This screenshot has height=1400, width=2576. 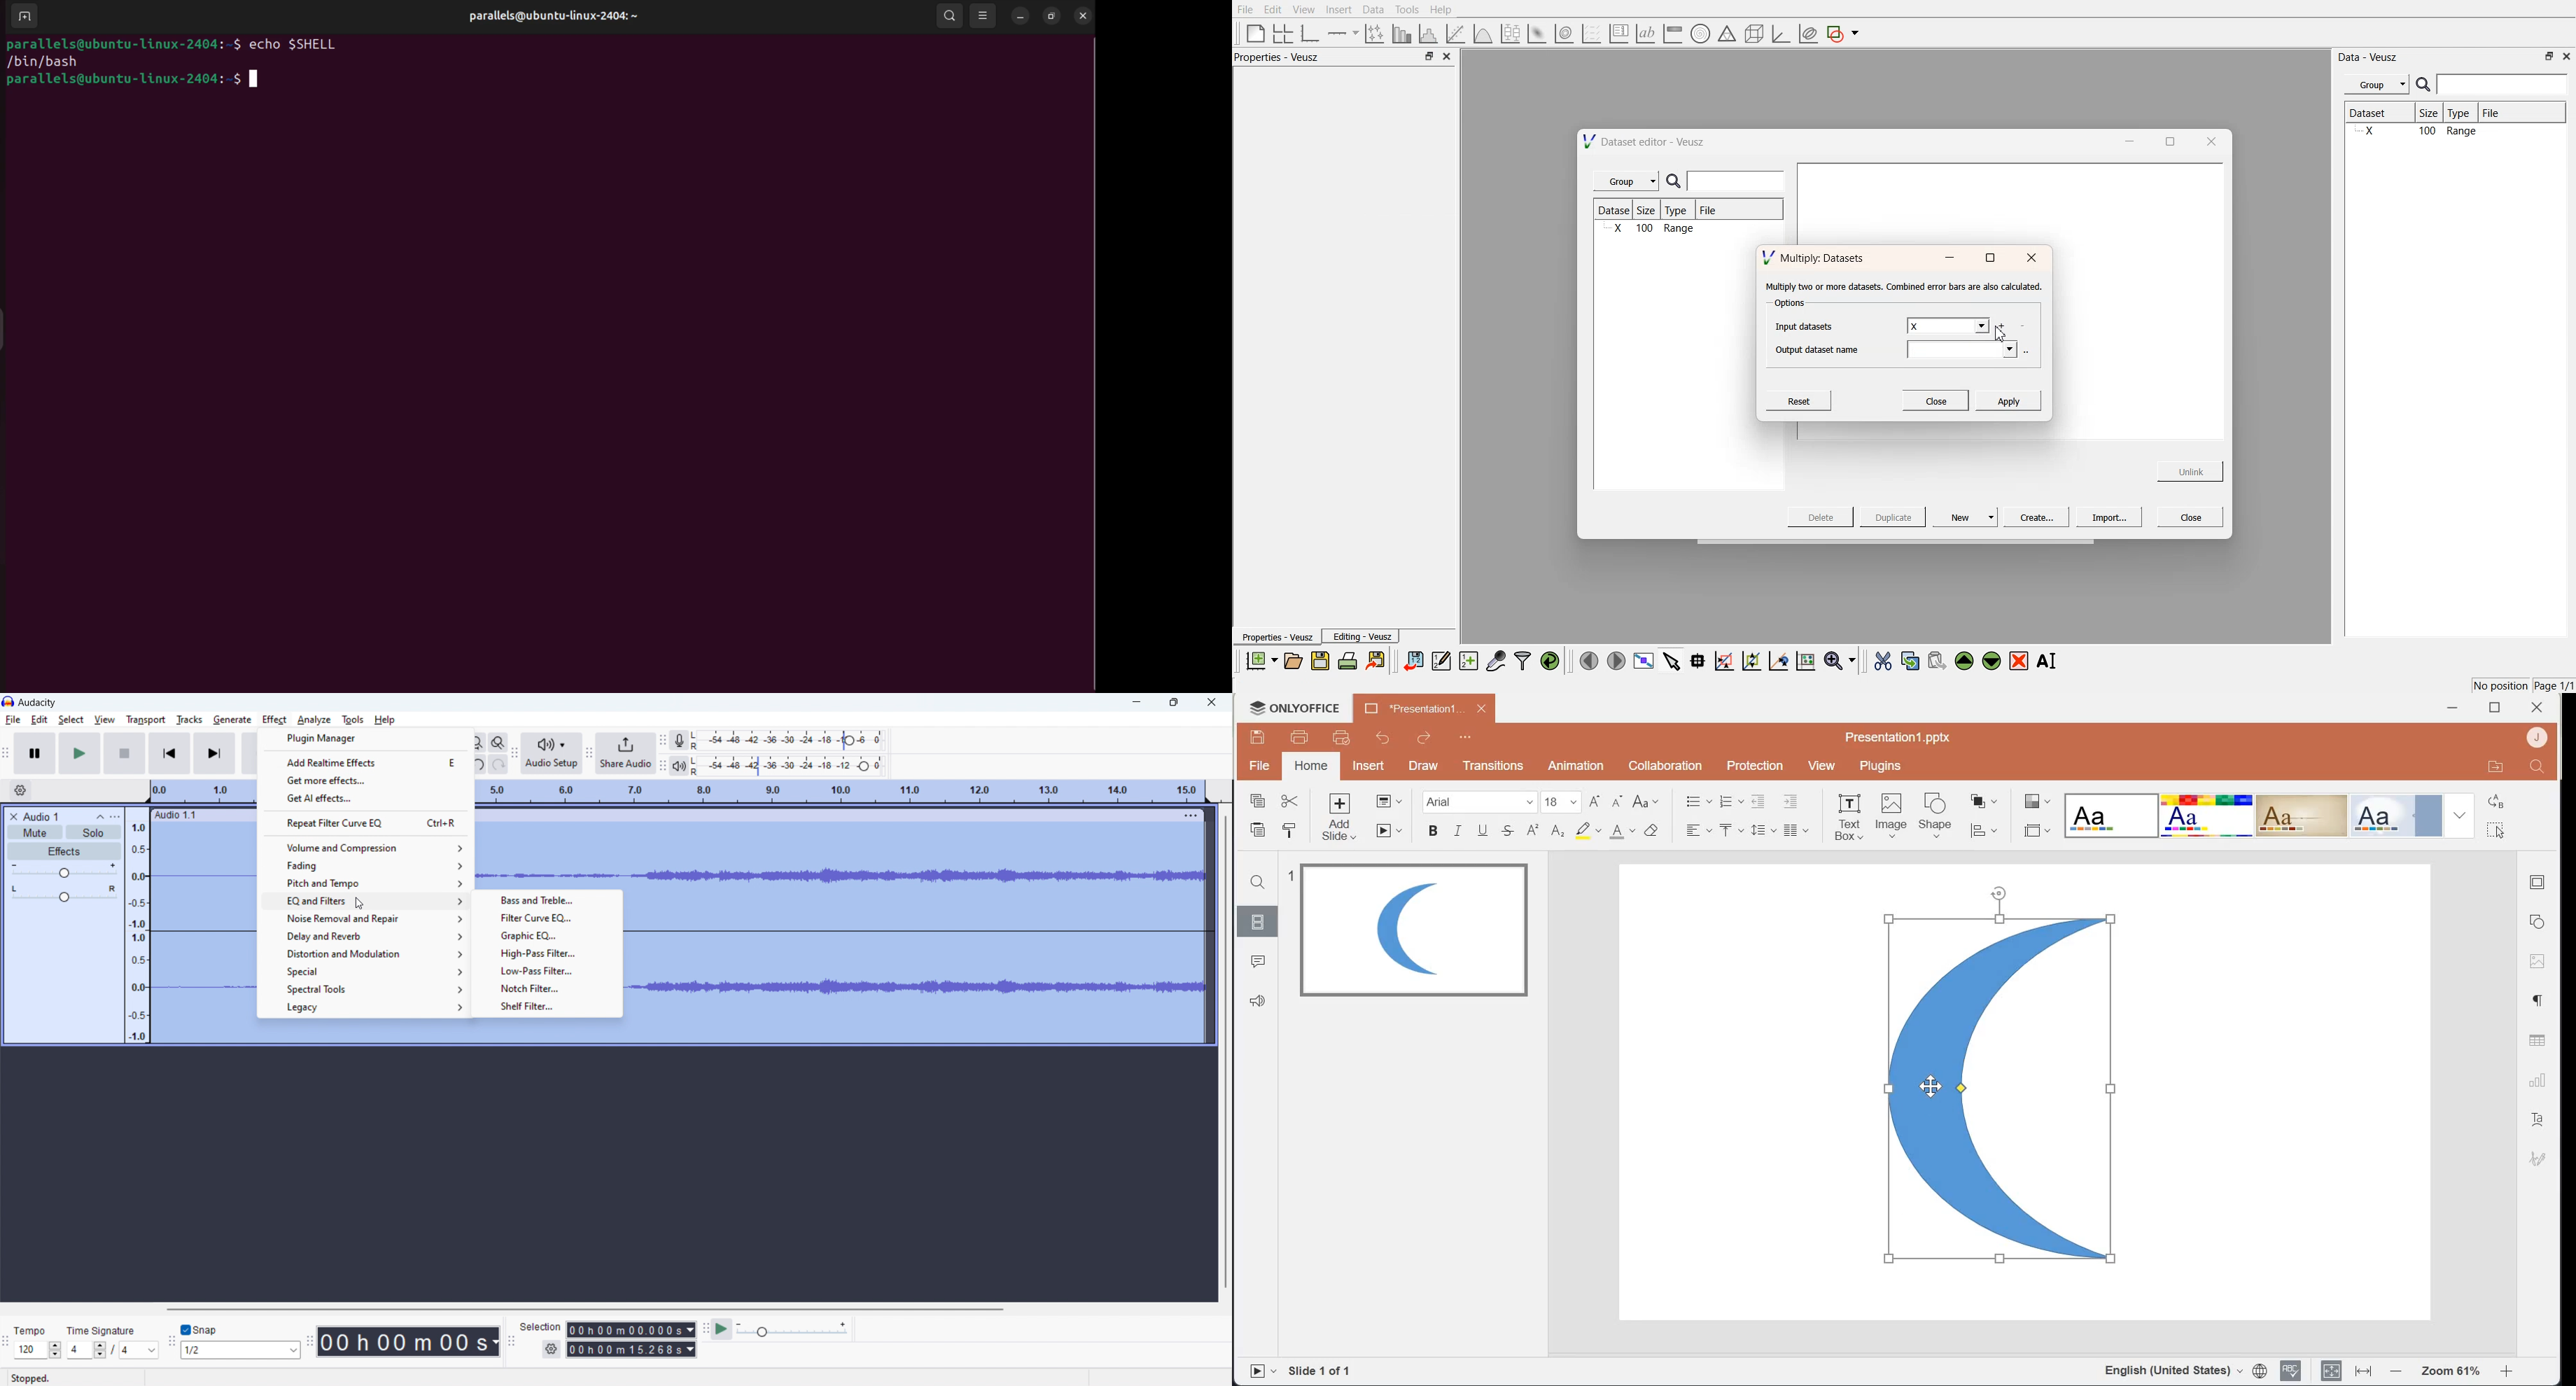 I want to click on Basic, so click(x=2208, y=815).